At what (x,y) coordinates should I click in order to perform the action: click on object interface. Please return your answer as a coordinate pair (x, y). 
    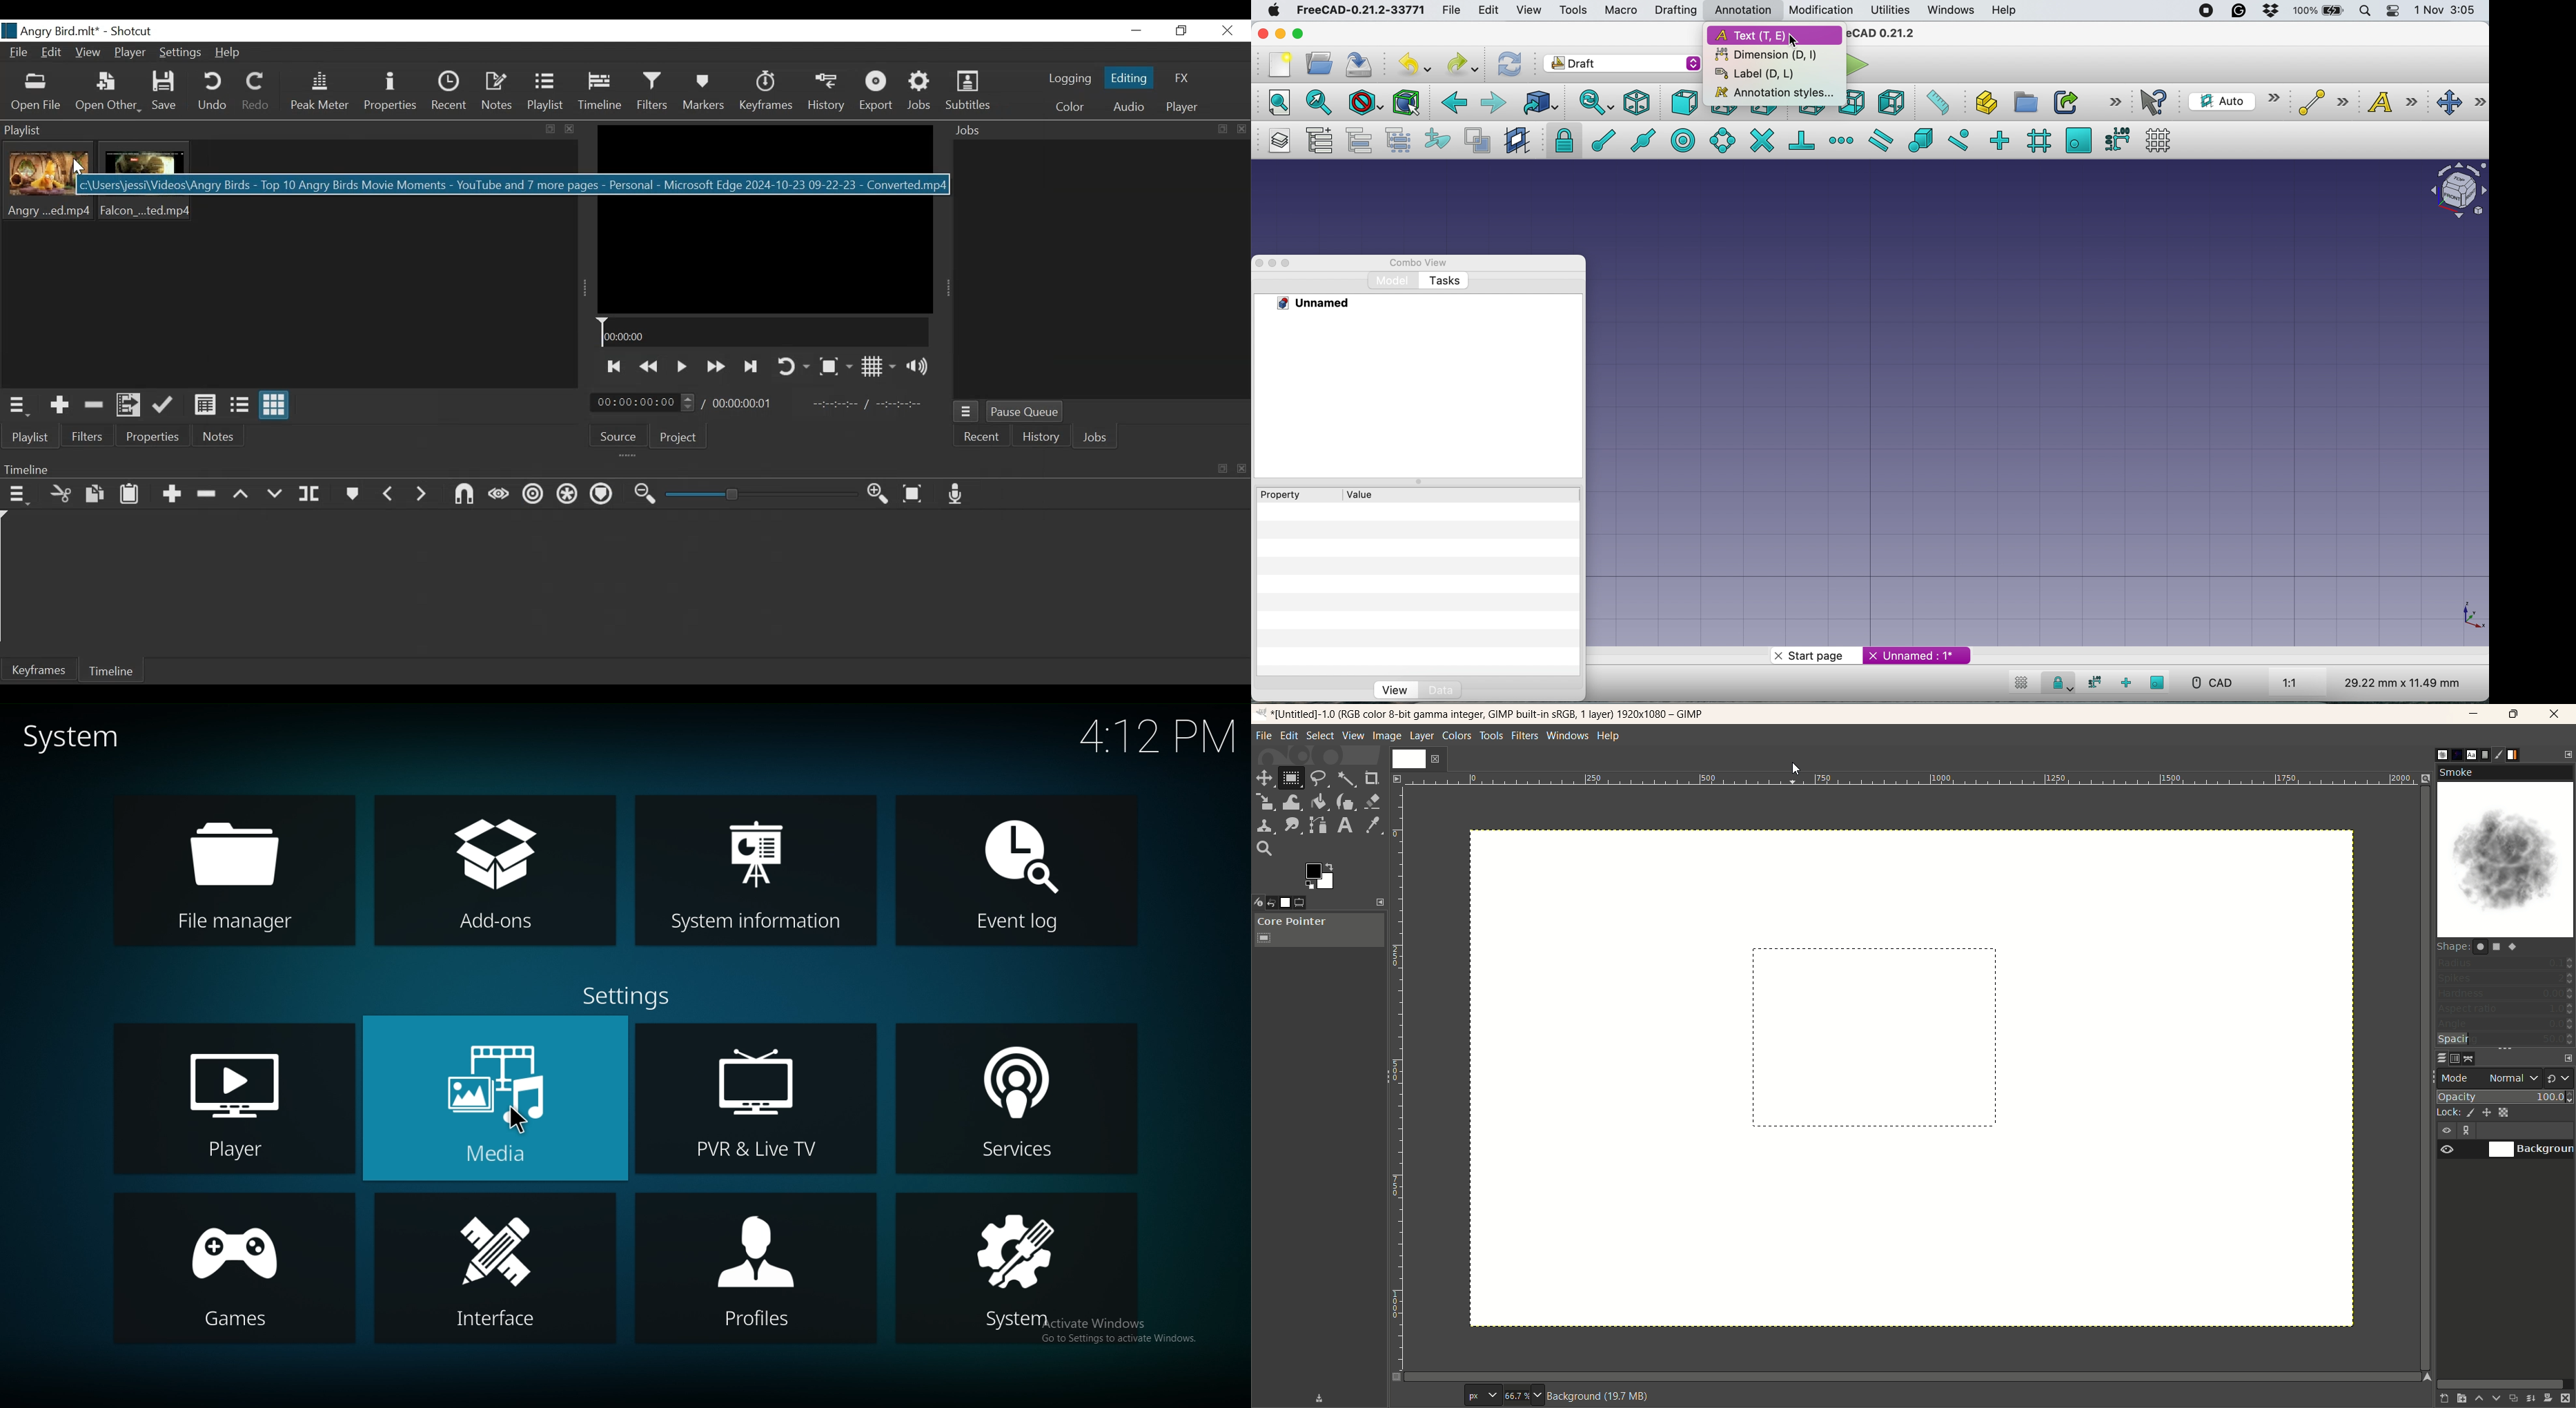
    Looking at the image, I should click on (2454, 188).